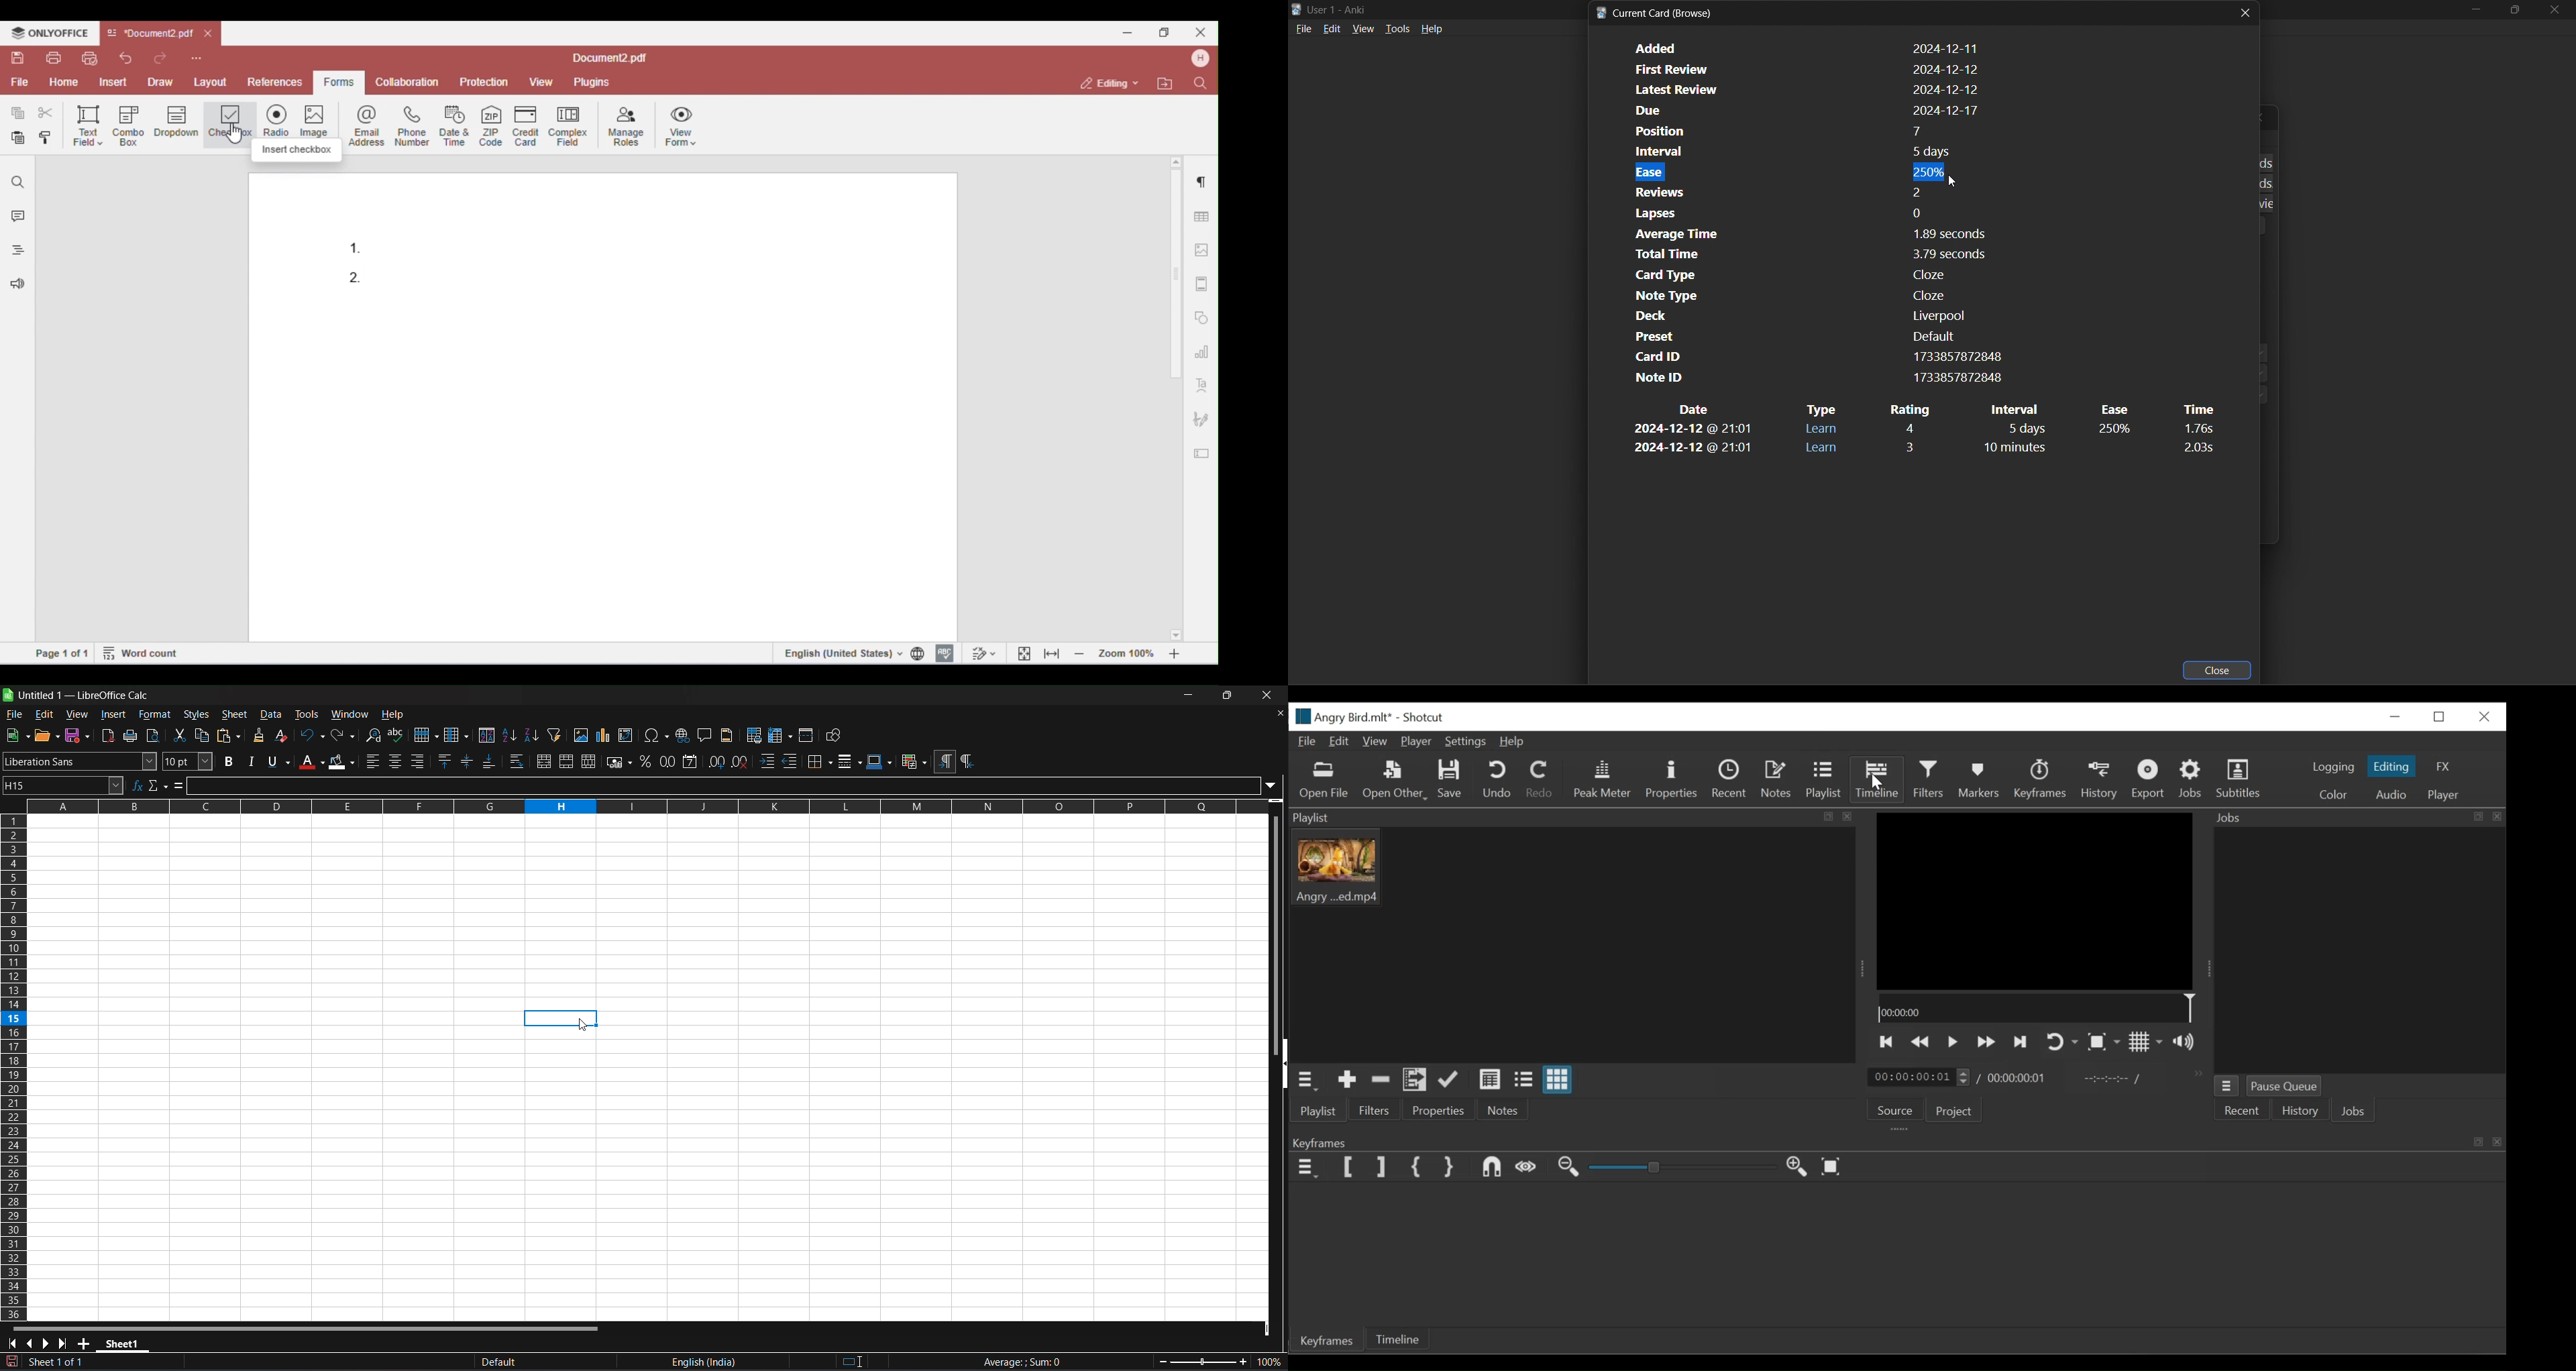 The height and width of the screenshot is (1372, 2576). I want to click on select function, so click(158, 785).